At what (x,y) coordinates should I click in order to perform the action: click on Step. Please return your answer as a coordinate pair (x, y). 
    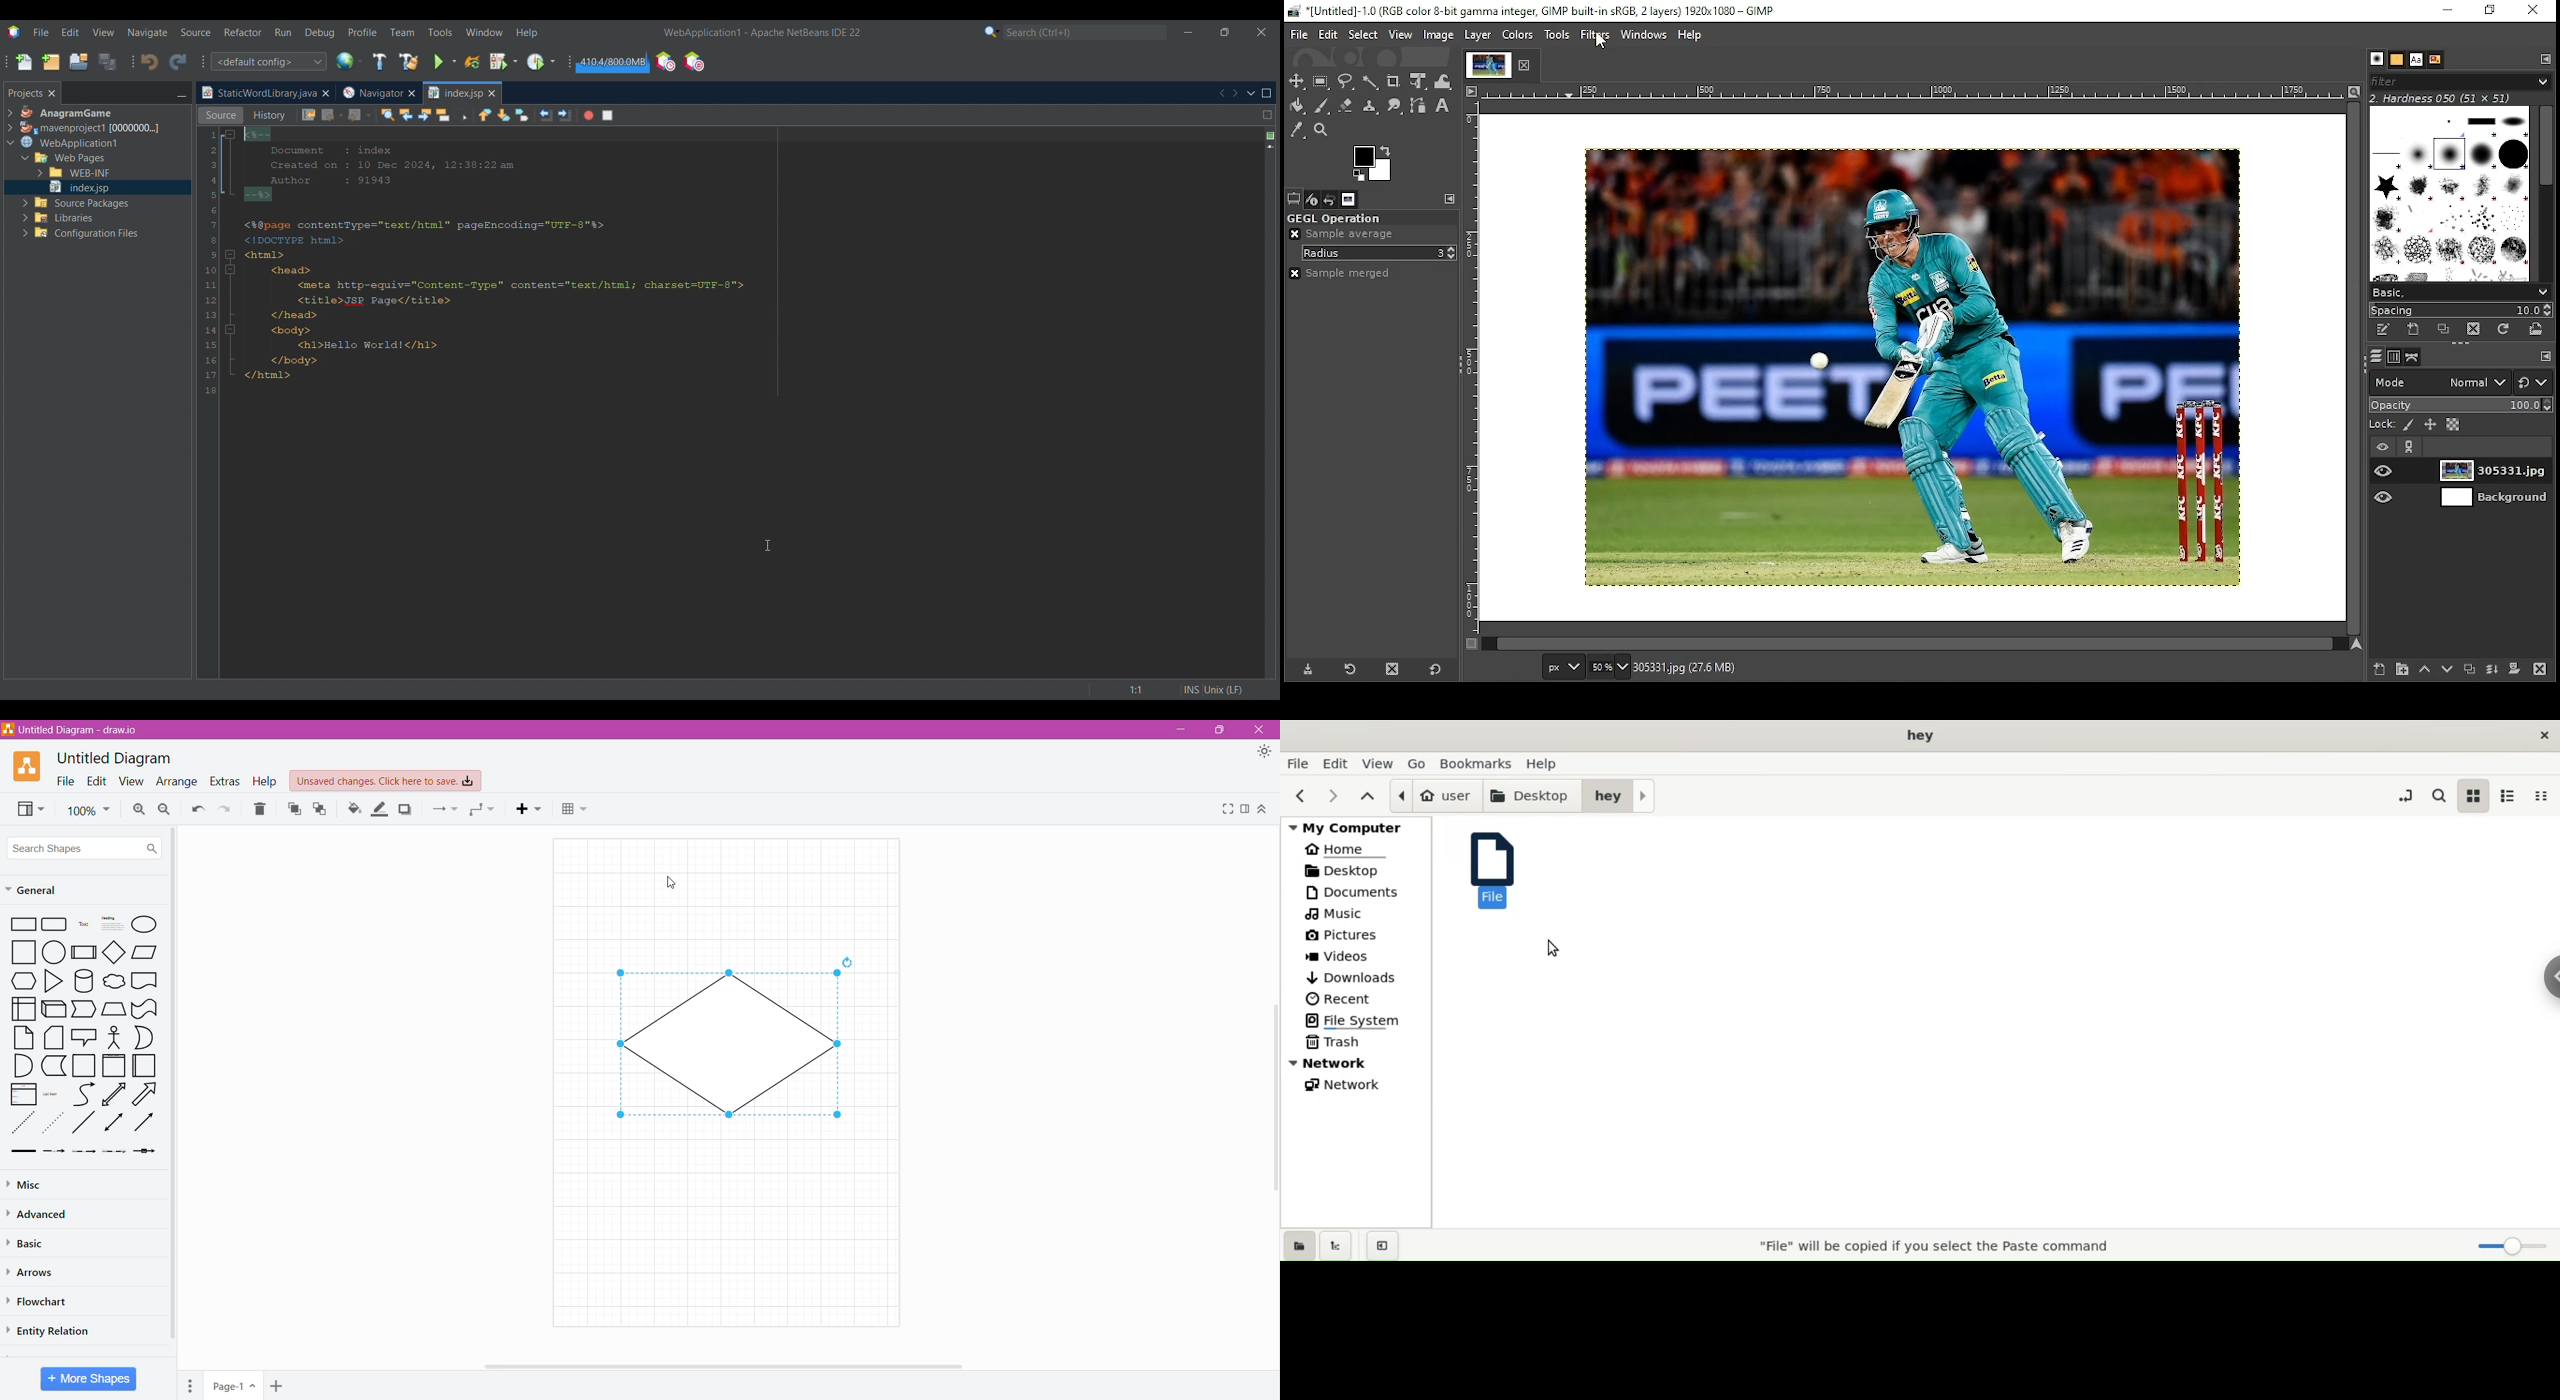
    Looking at the image, I should click on (83, 1009).